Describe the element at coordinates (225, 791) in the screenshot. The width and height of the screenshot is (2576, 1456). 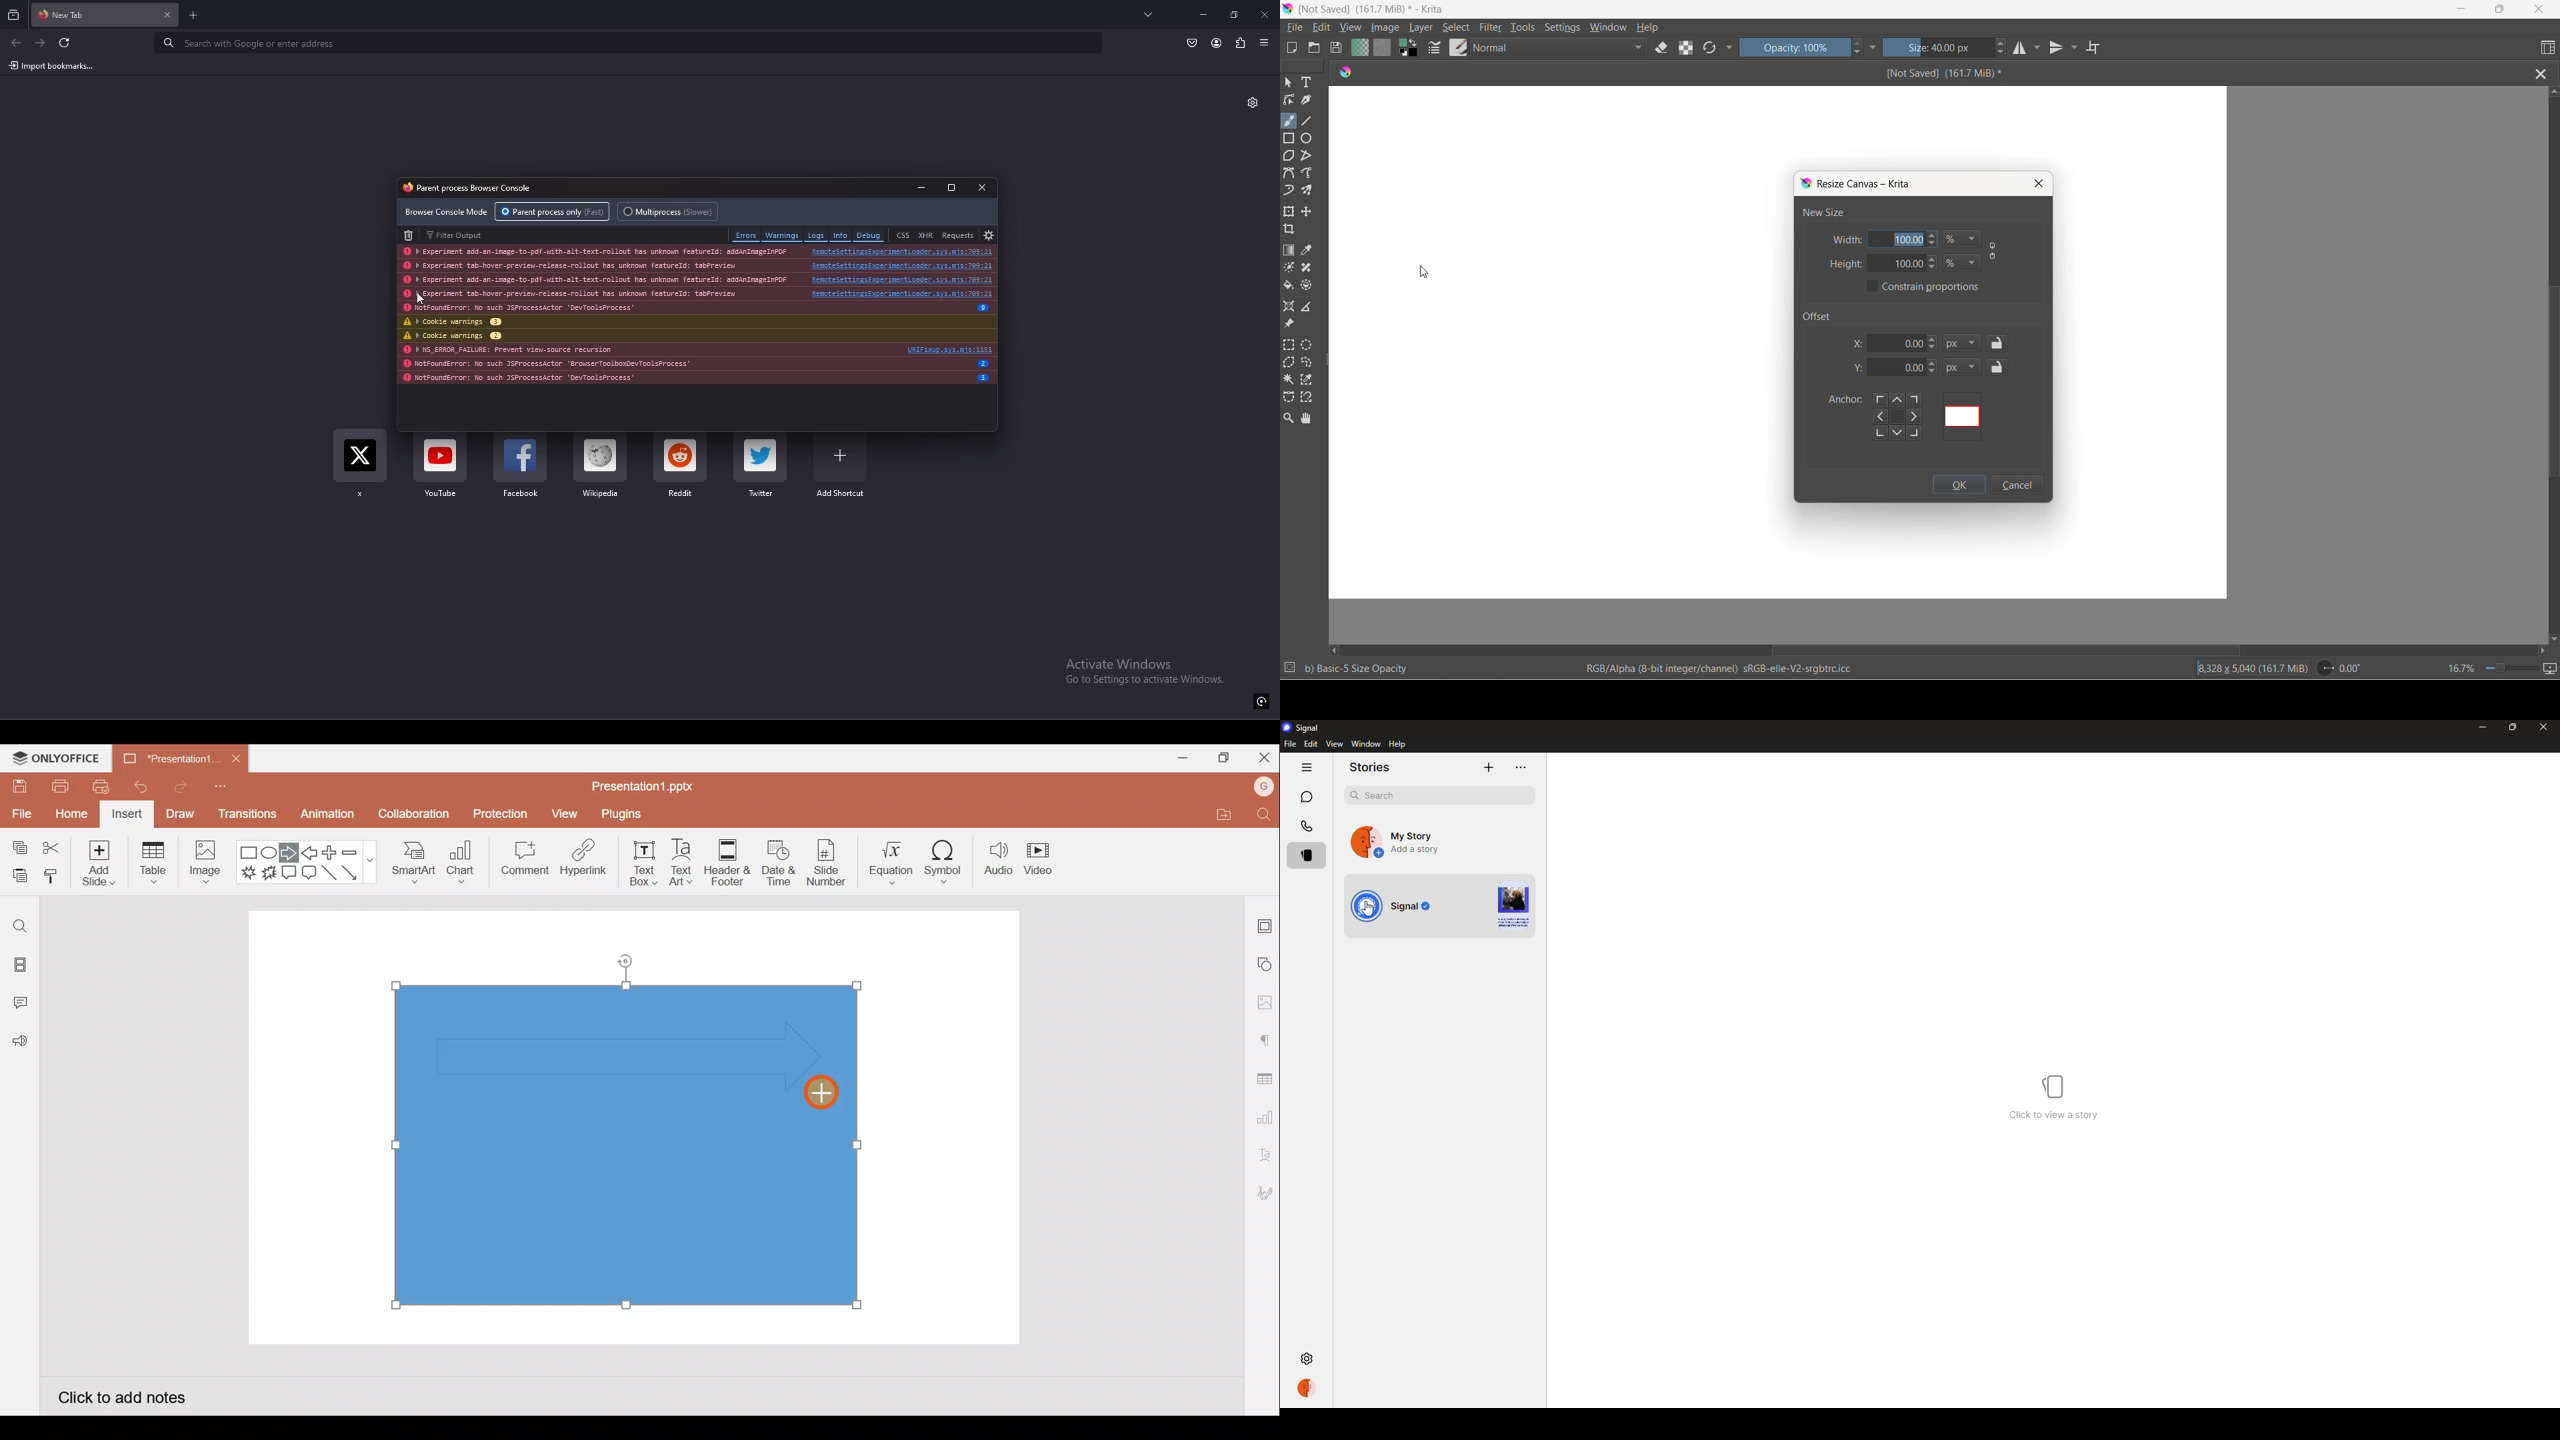
I see `Customize quick access toolbar` at that location.